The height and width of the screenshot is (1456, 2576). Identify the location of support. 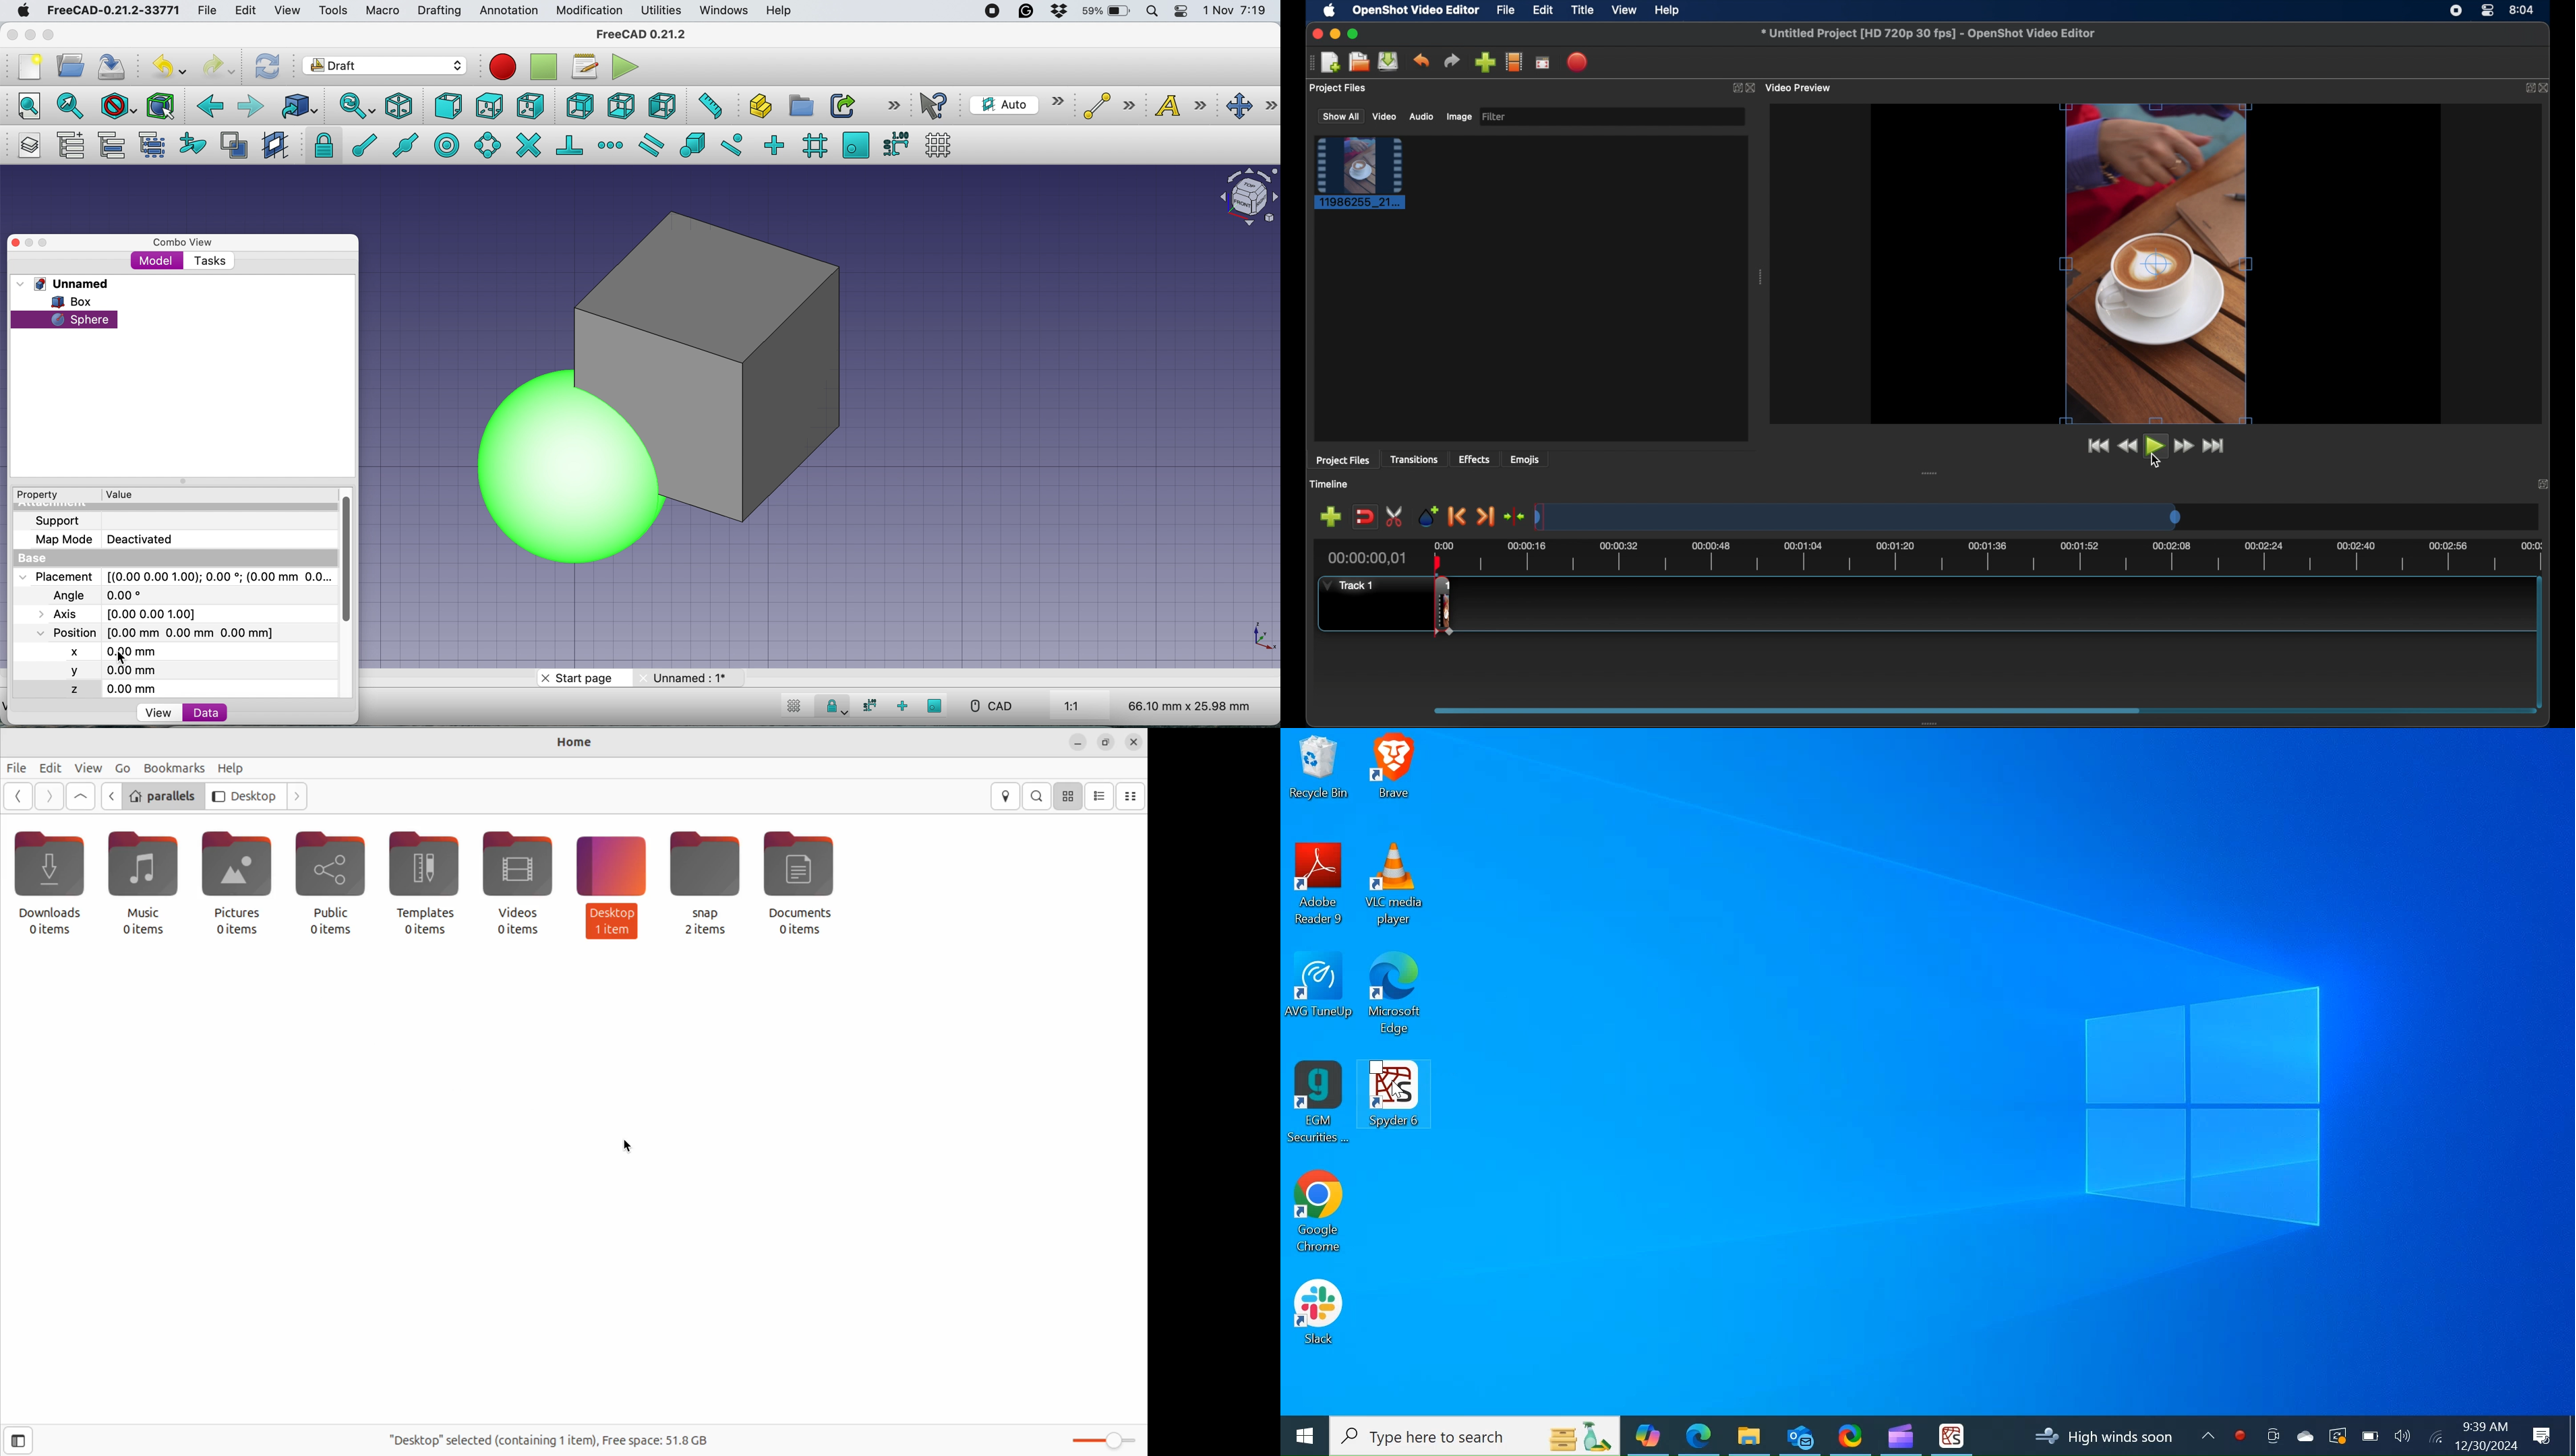
(61, 519).